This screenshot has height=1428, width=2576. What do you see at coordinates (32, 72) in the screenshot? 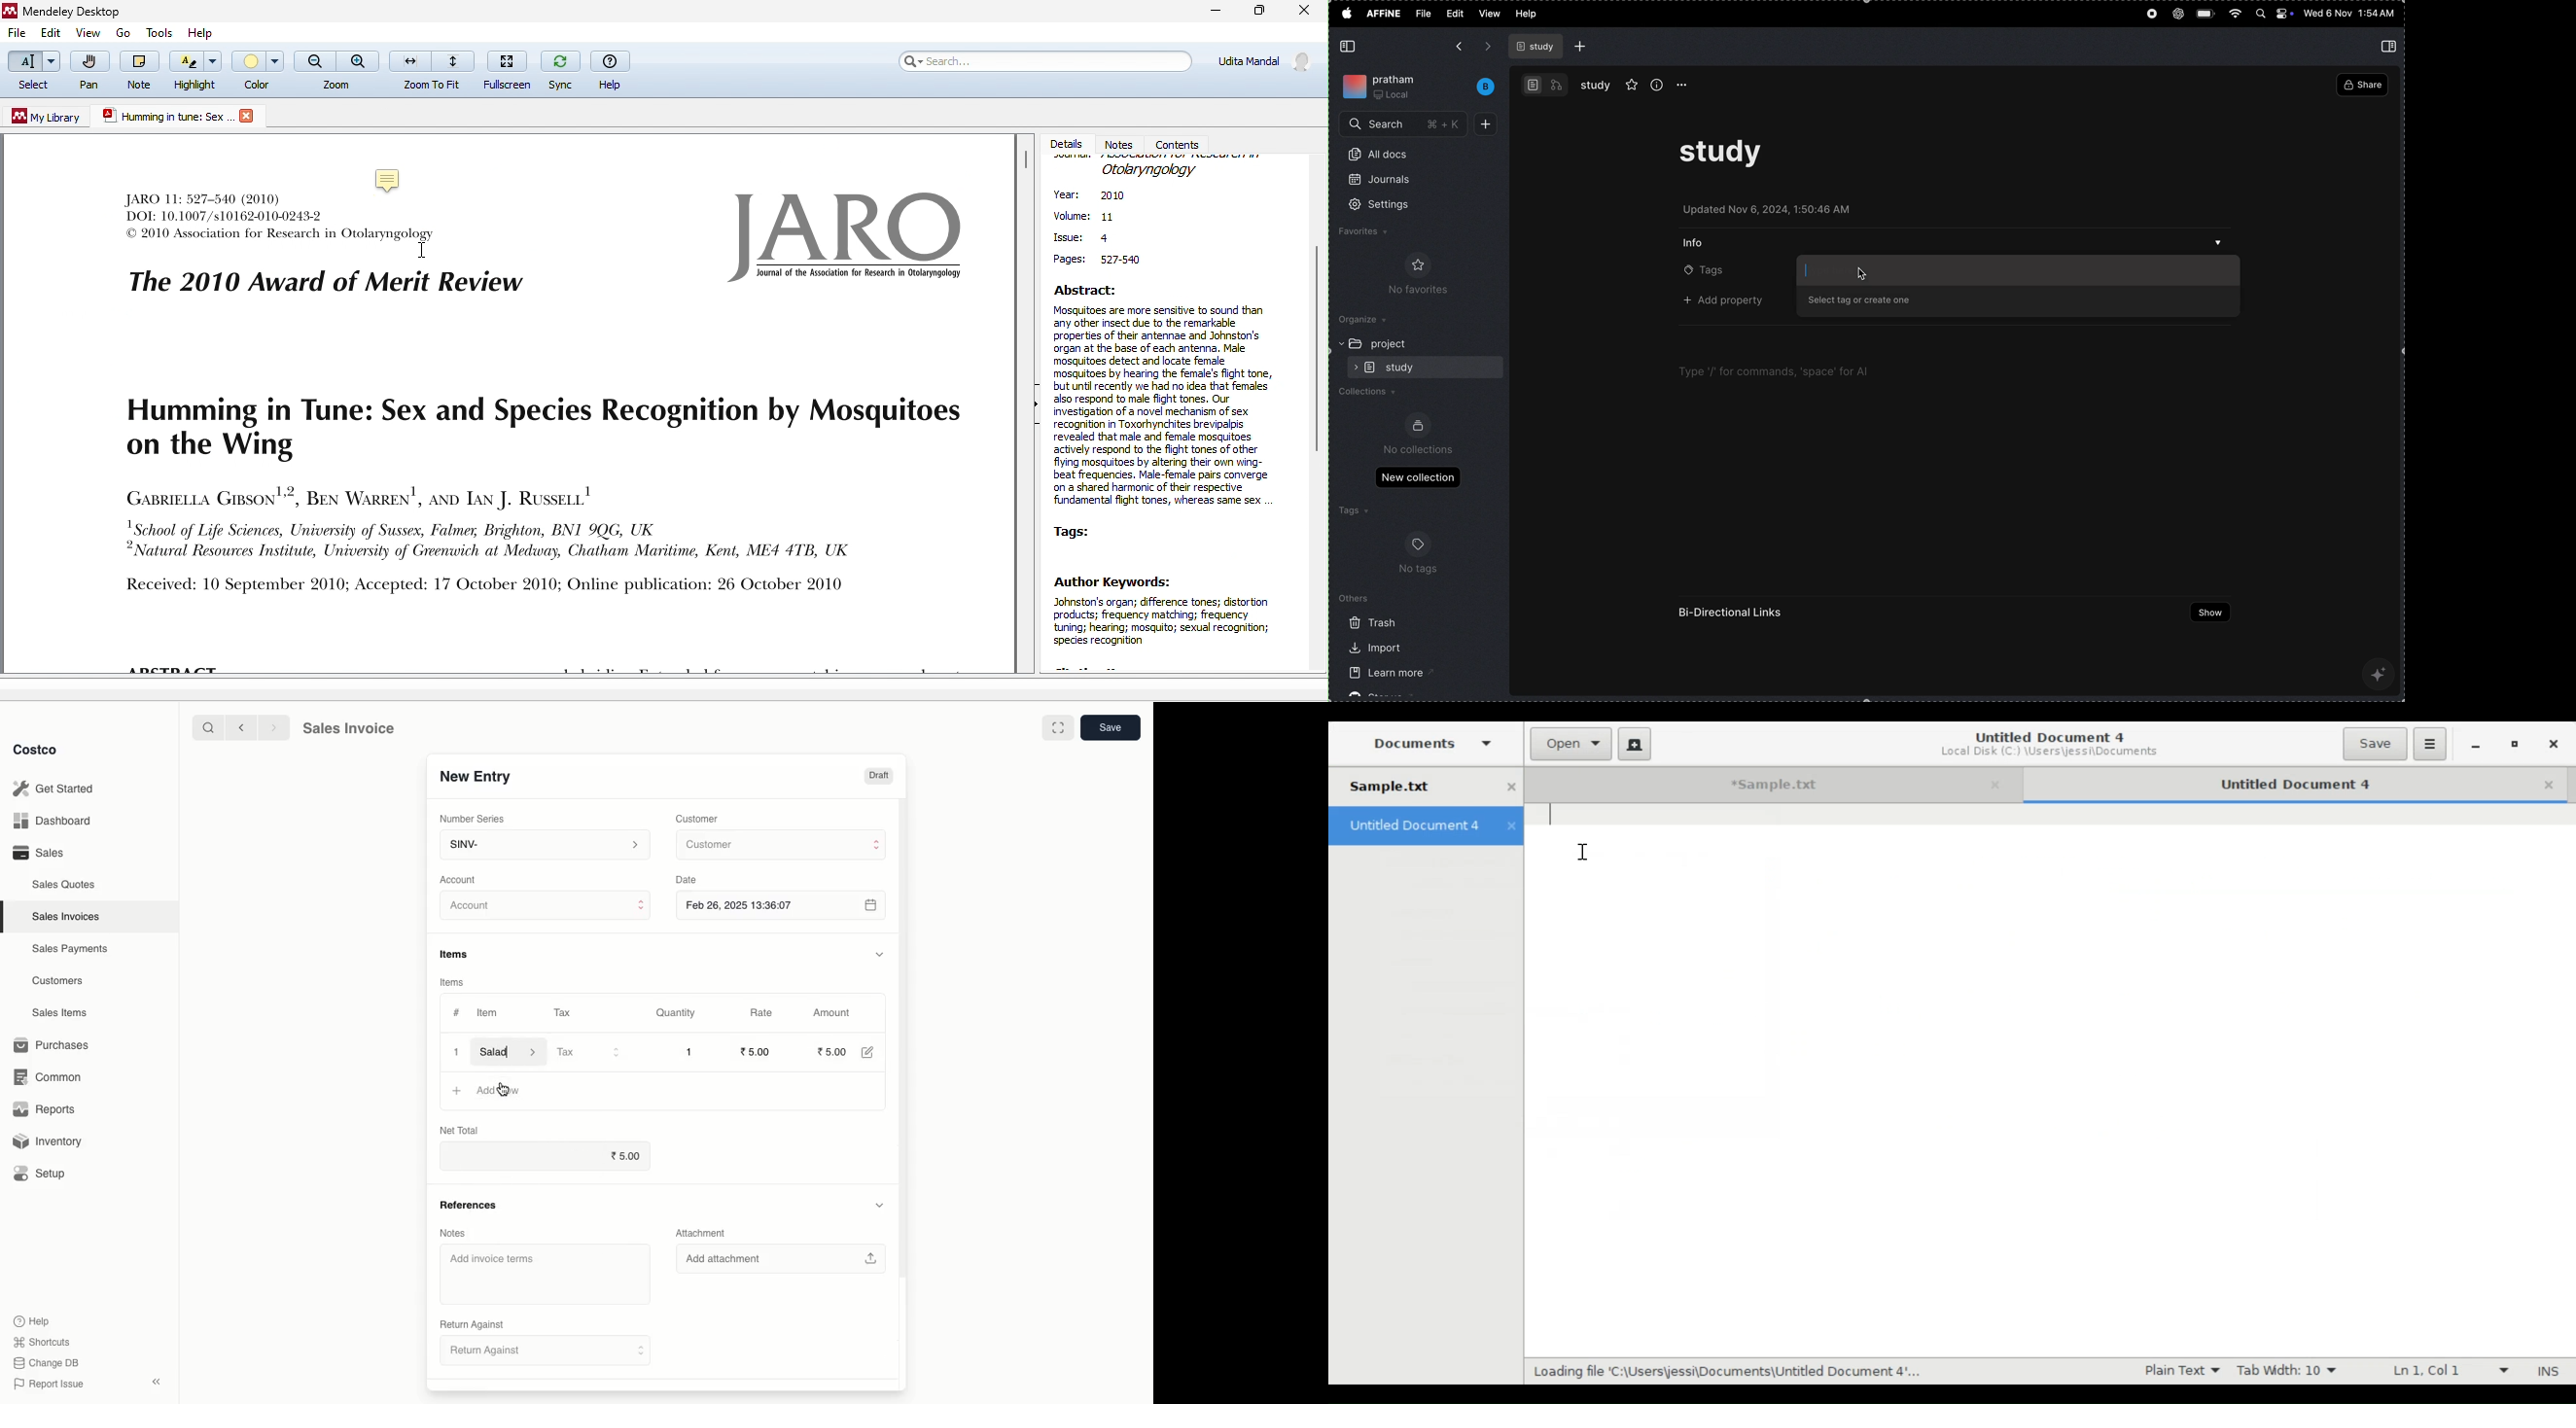
I see `select` at bounding box center [32, 72].